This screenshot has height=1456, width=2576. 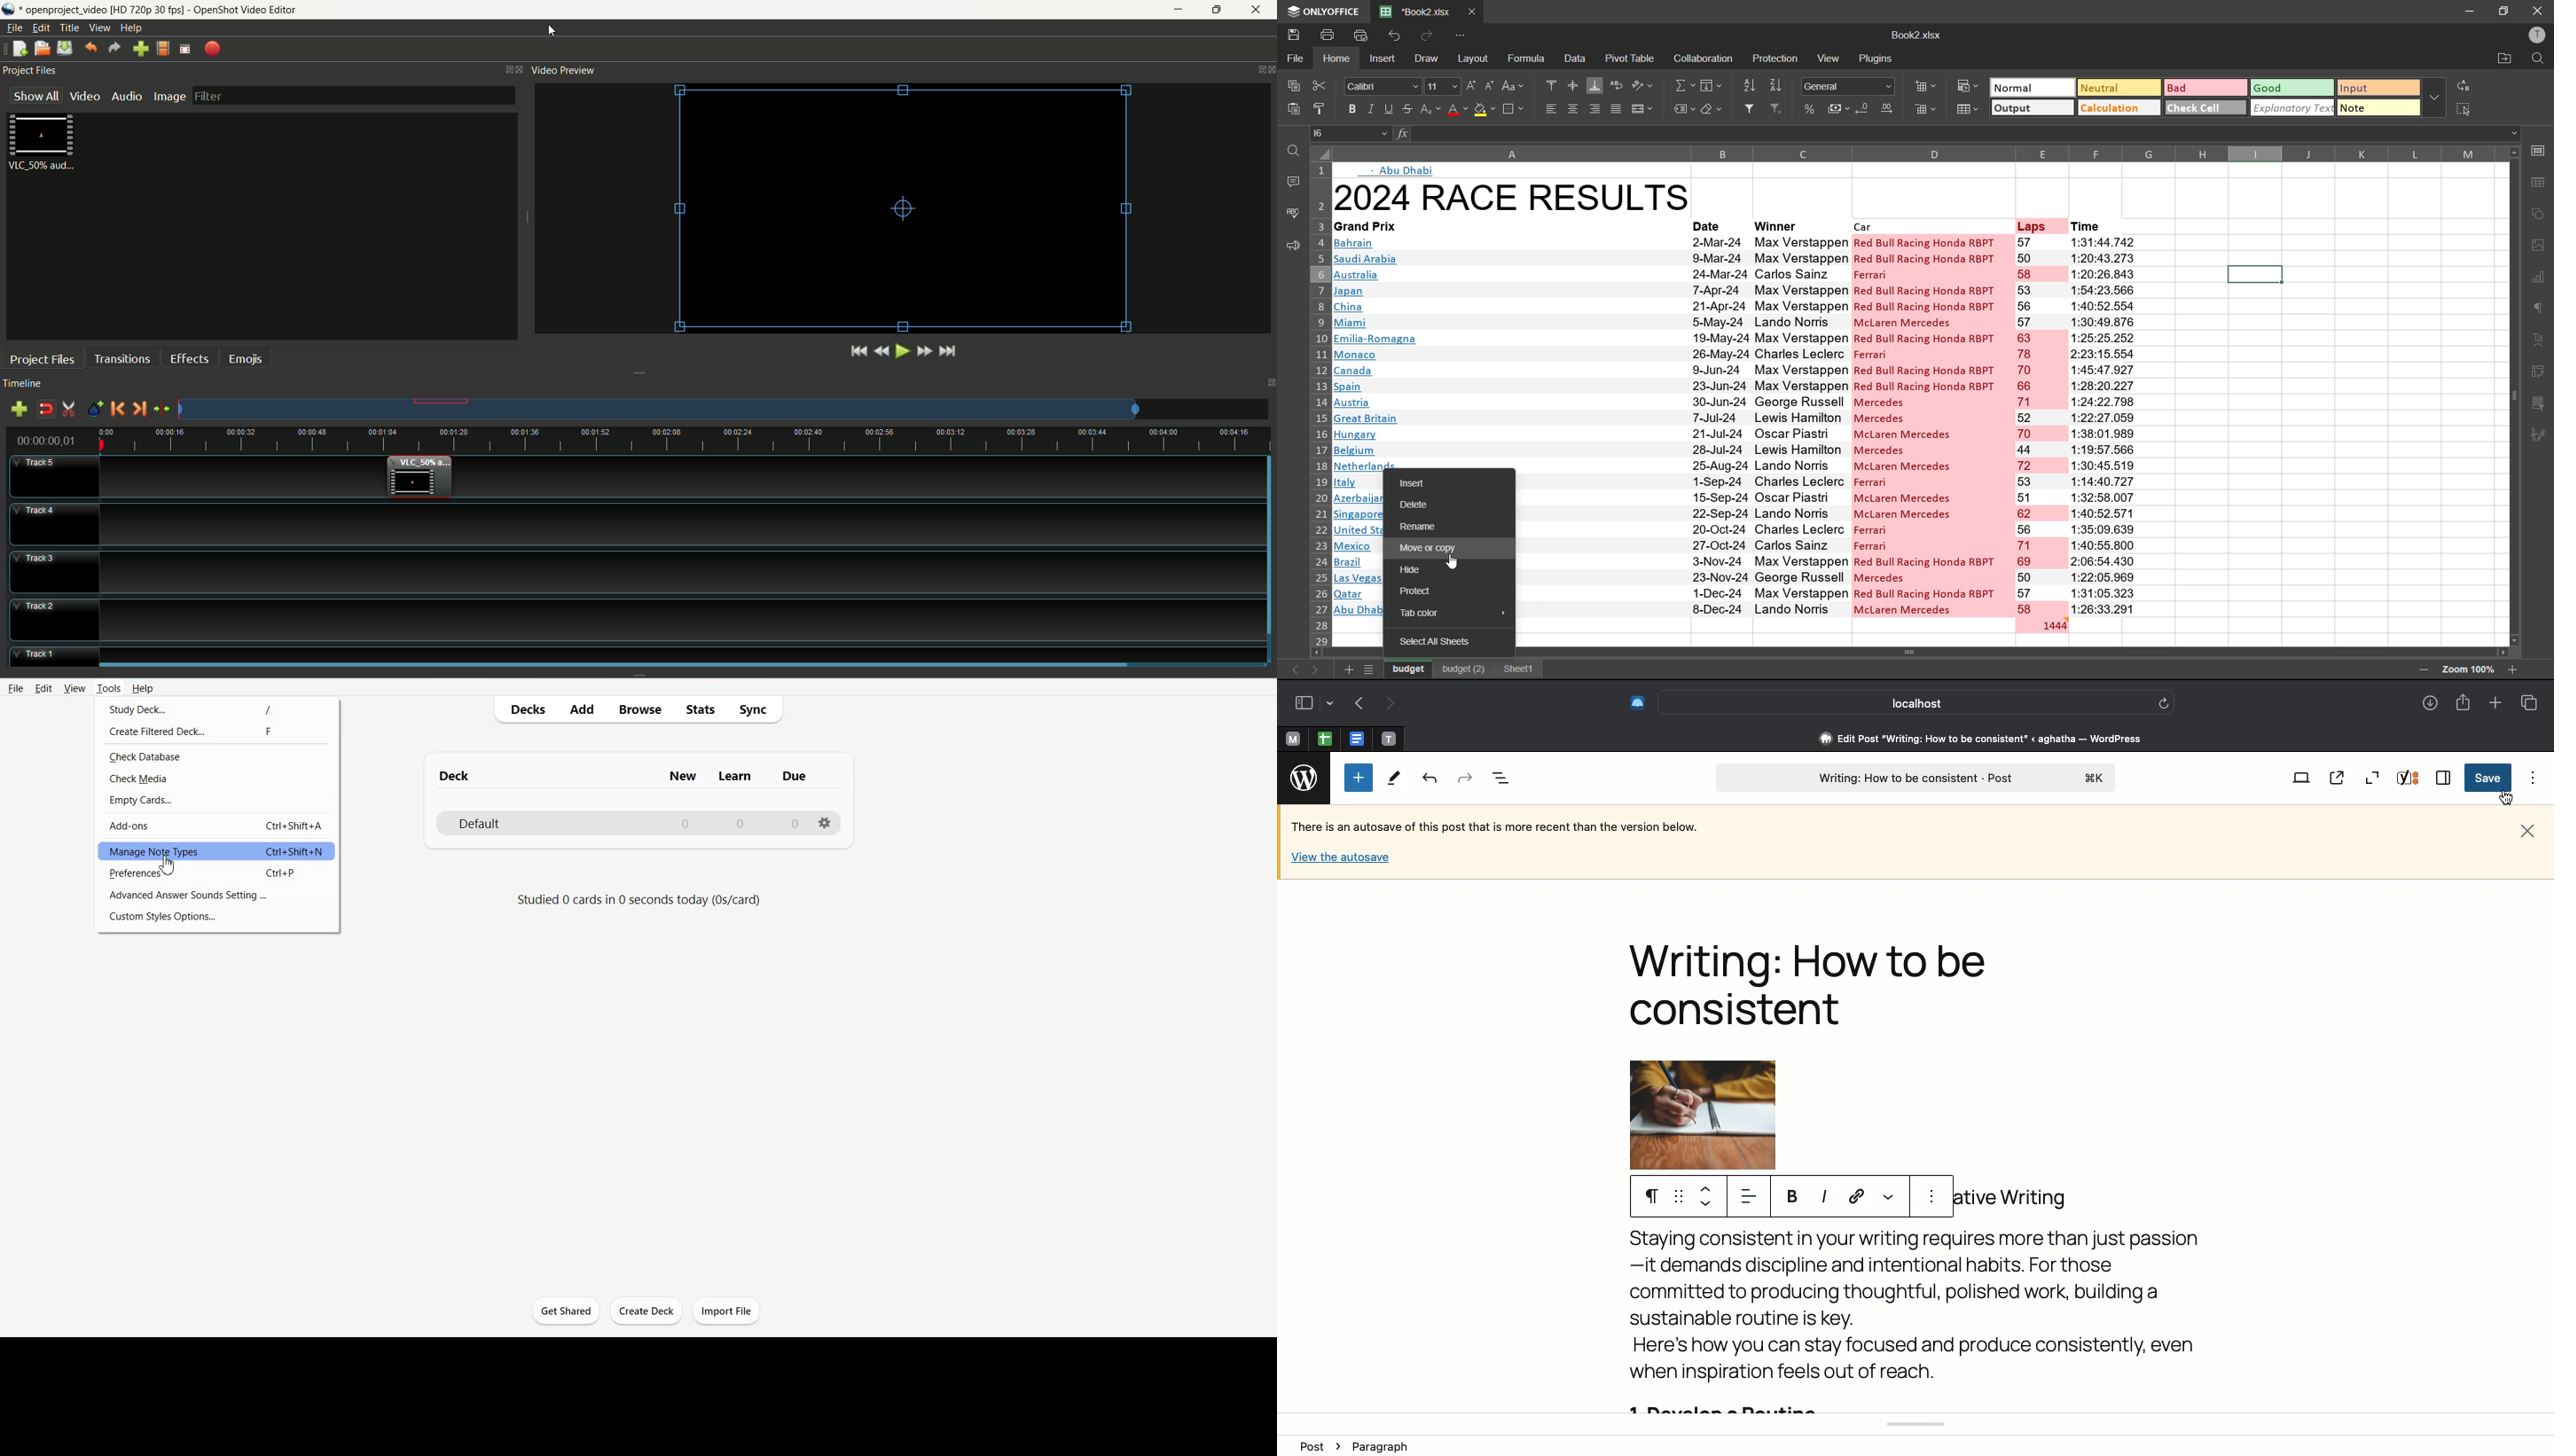 I want to click on Deck File, so click(x=637, y=822).